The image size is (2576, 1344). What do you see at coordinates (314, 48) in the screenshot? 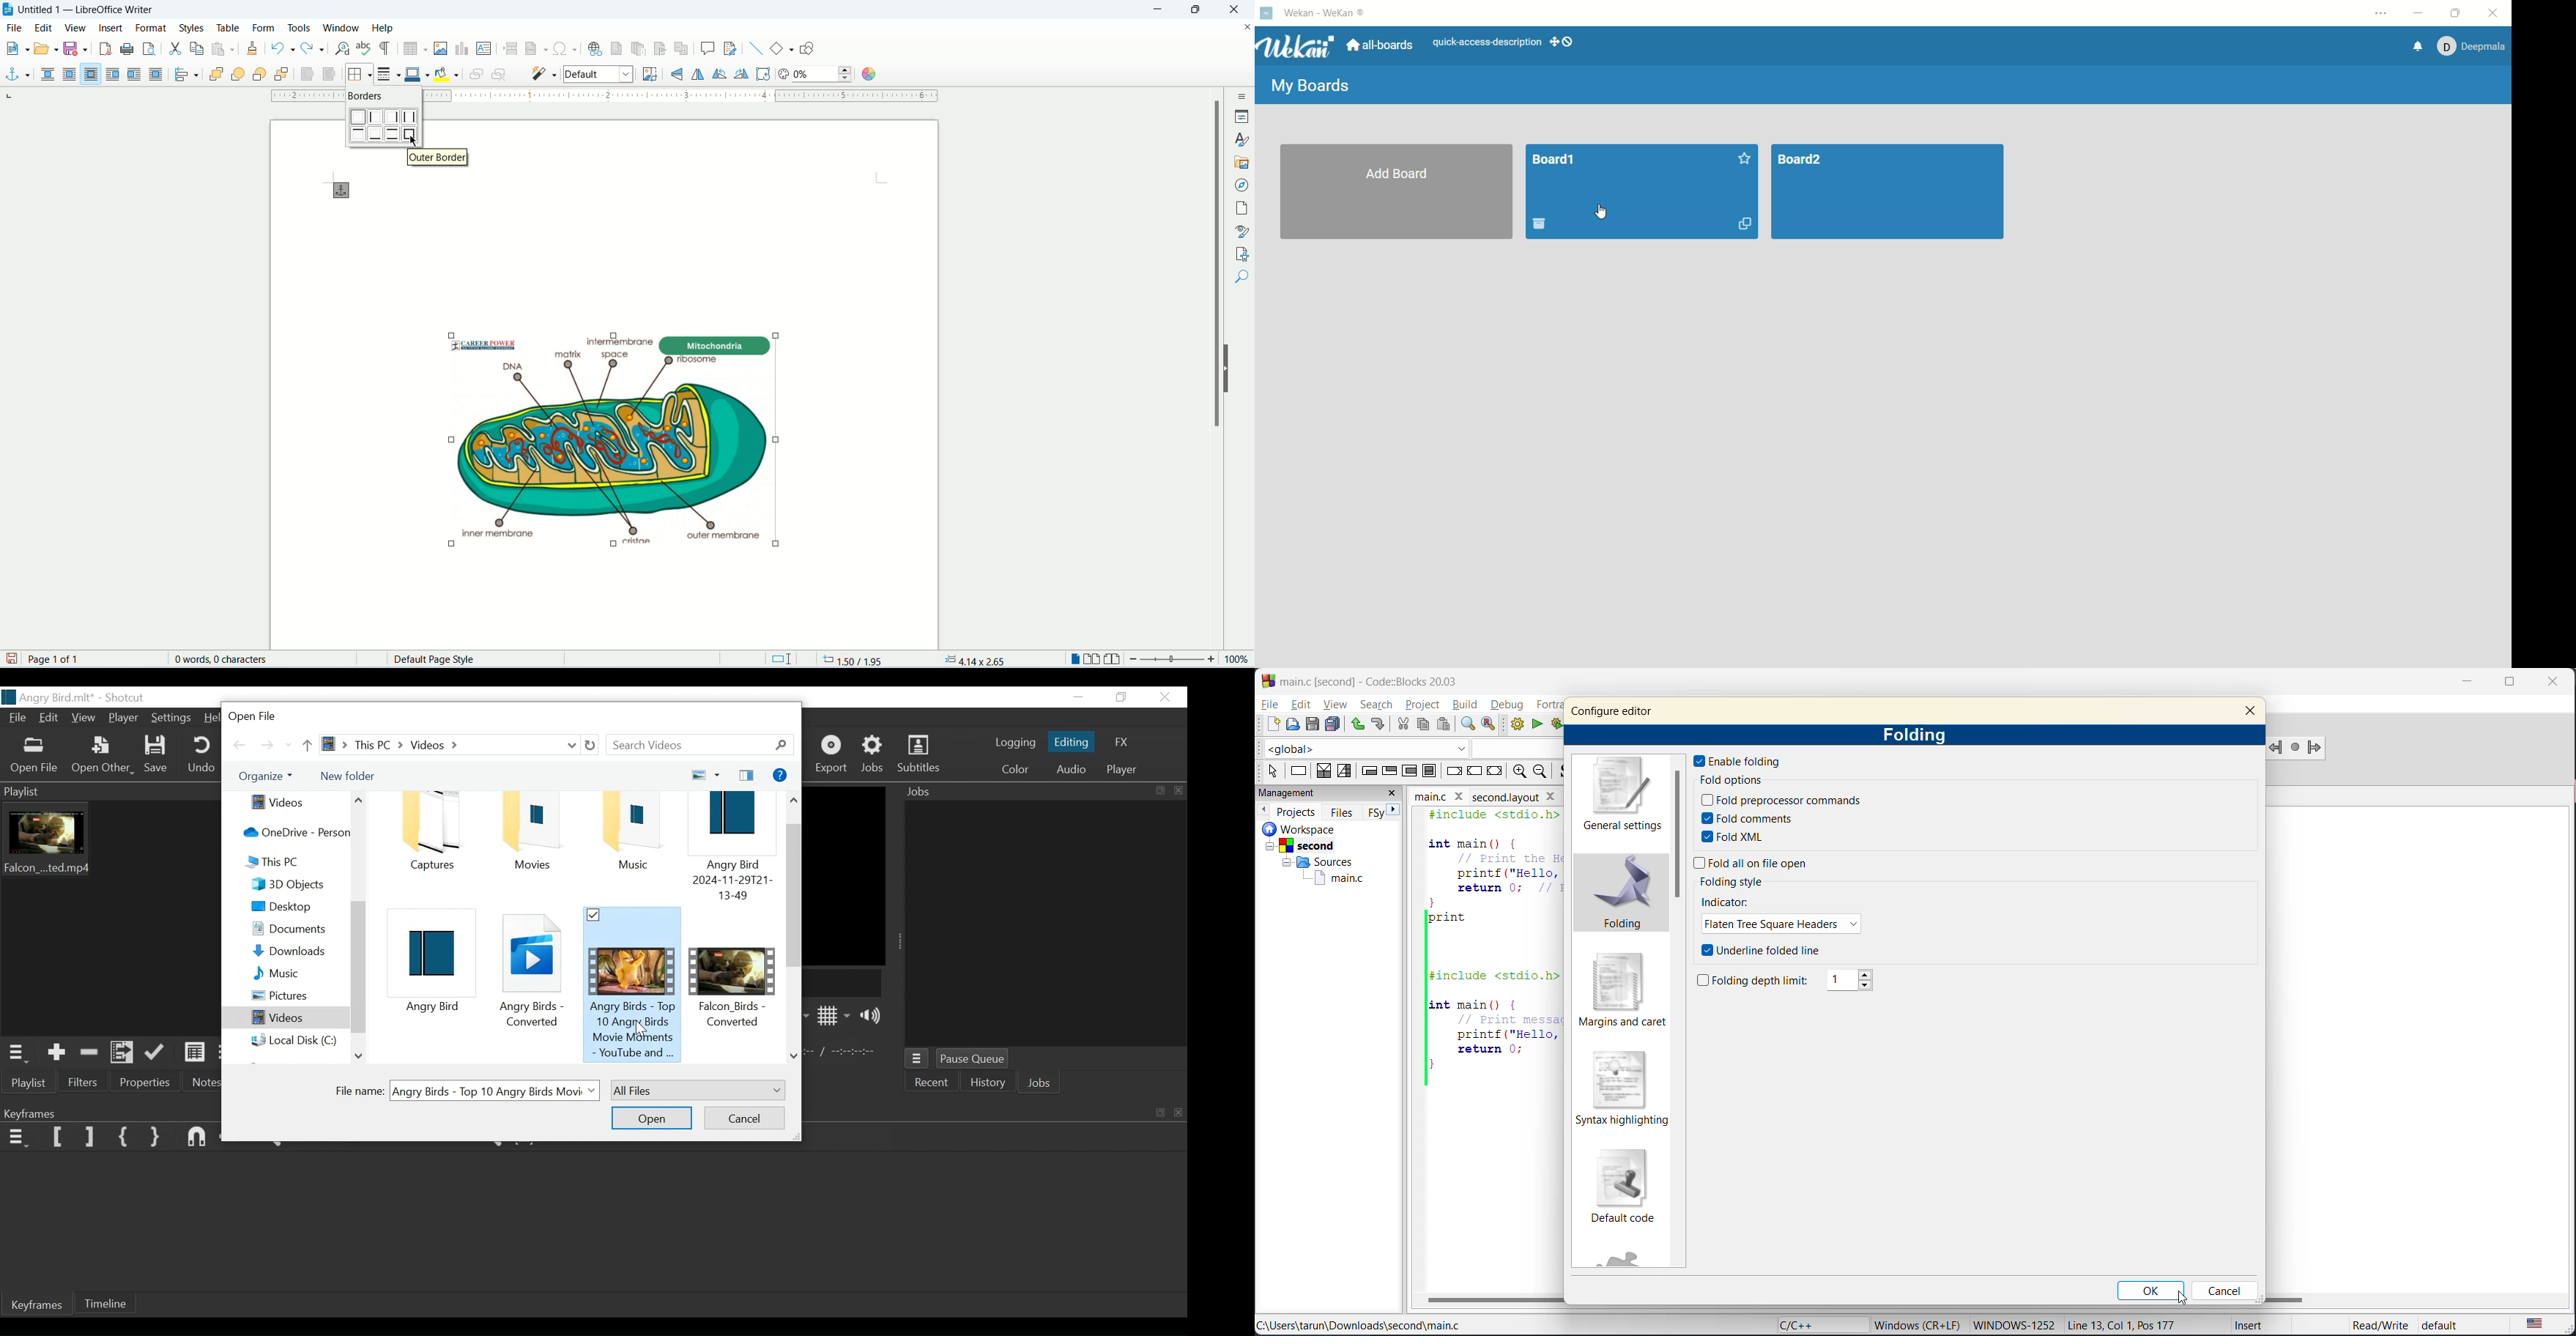
I see `redo` at bounding box center [314, 48].